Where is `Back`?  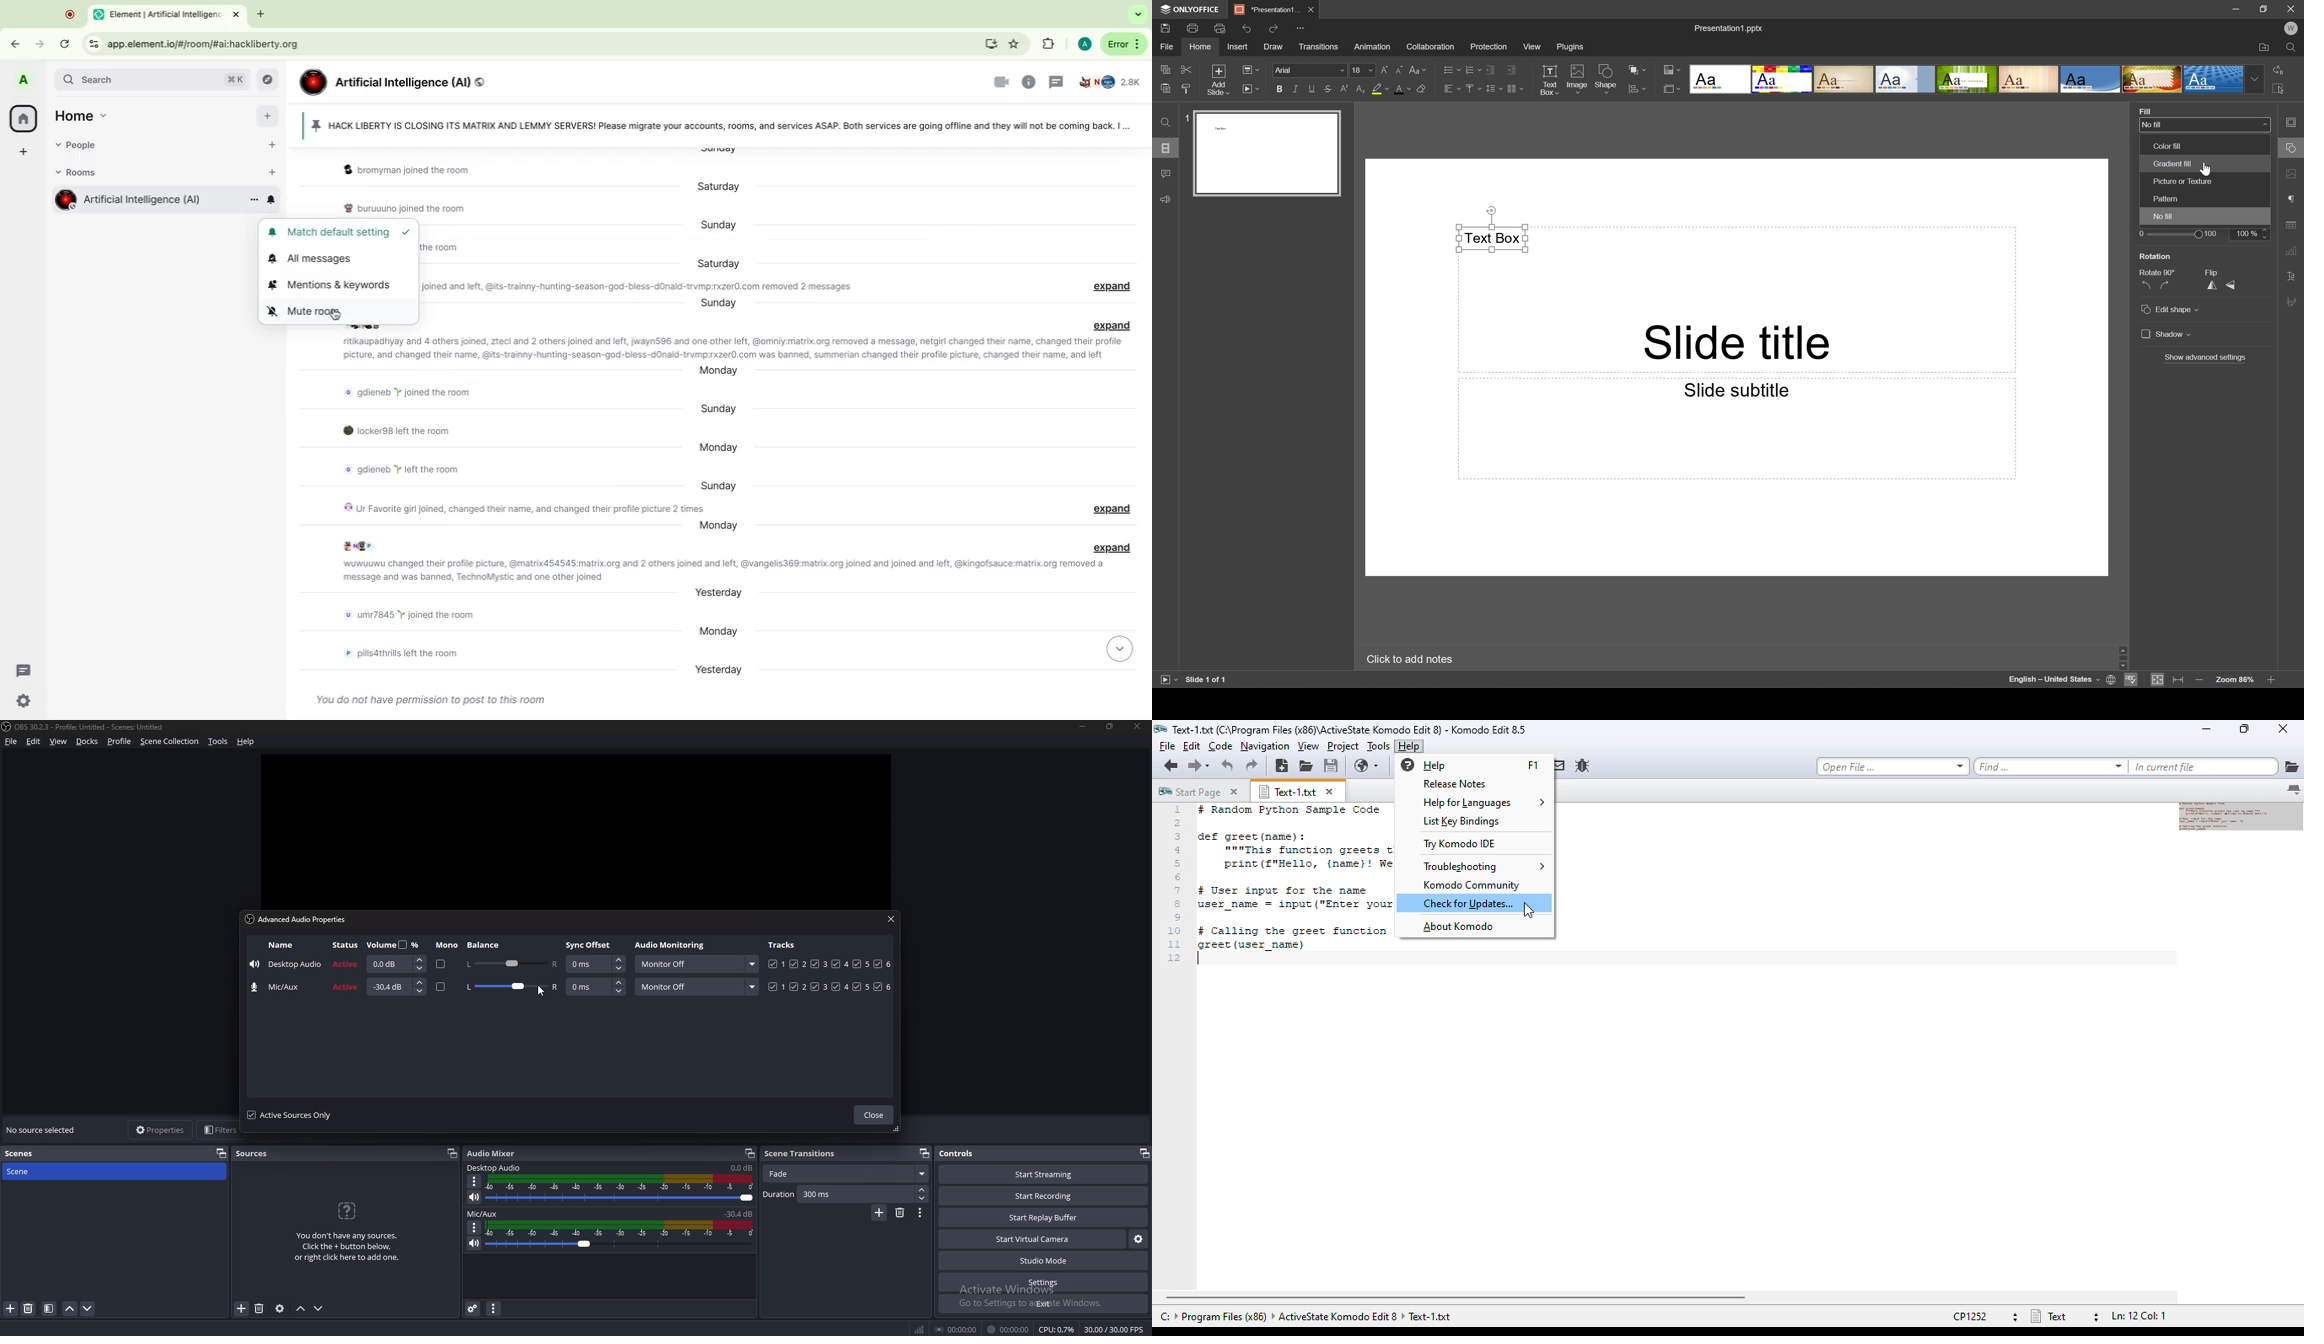
Back is located at coordinates (18, 41).